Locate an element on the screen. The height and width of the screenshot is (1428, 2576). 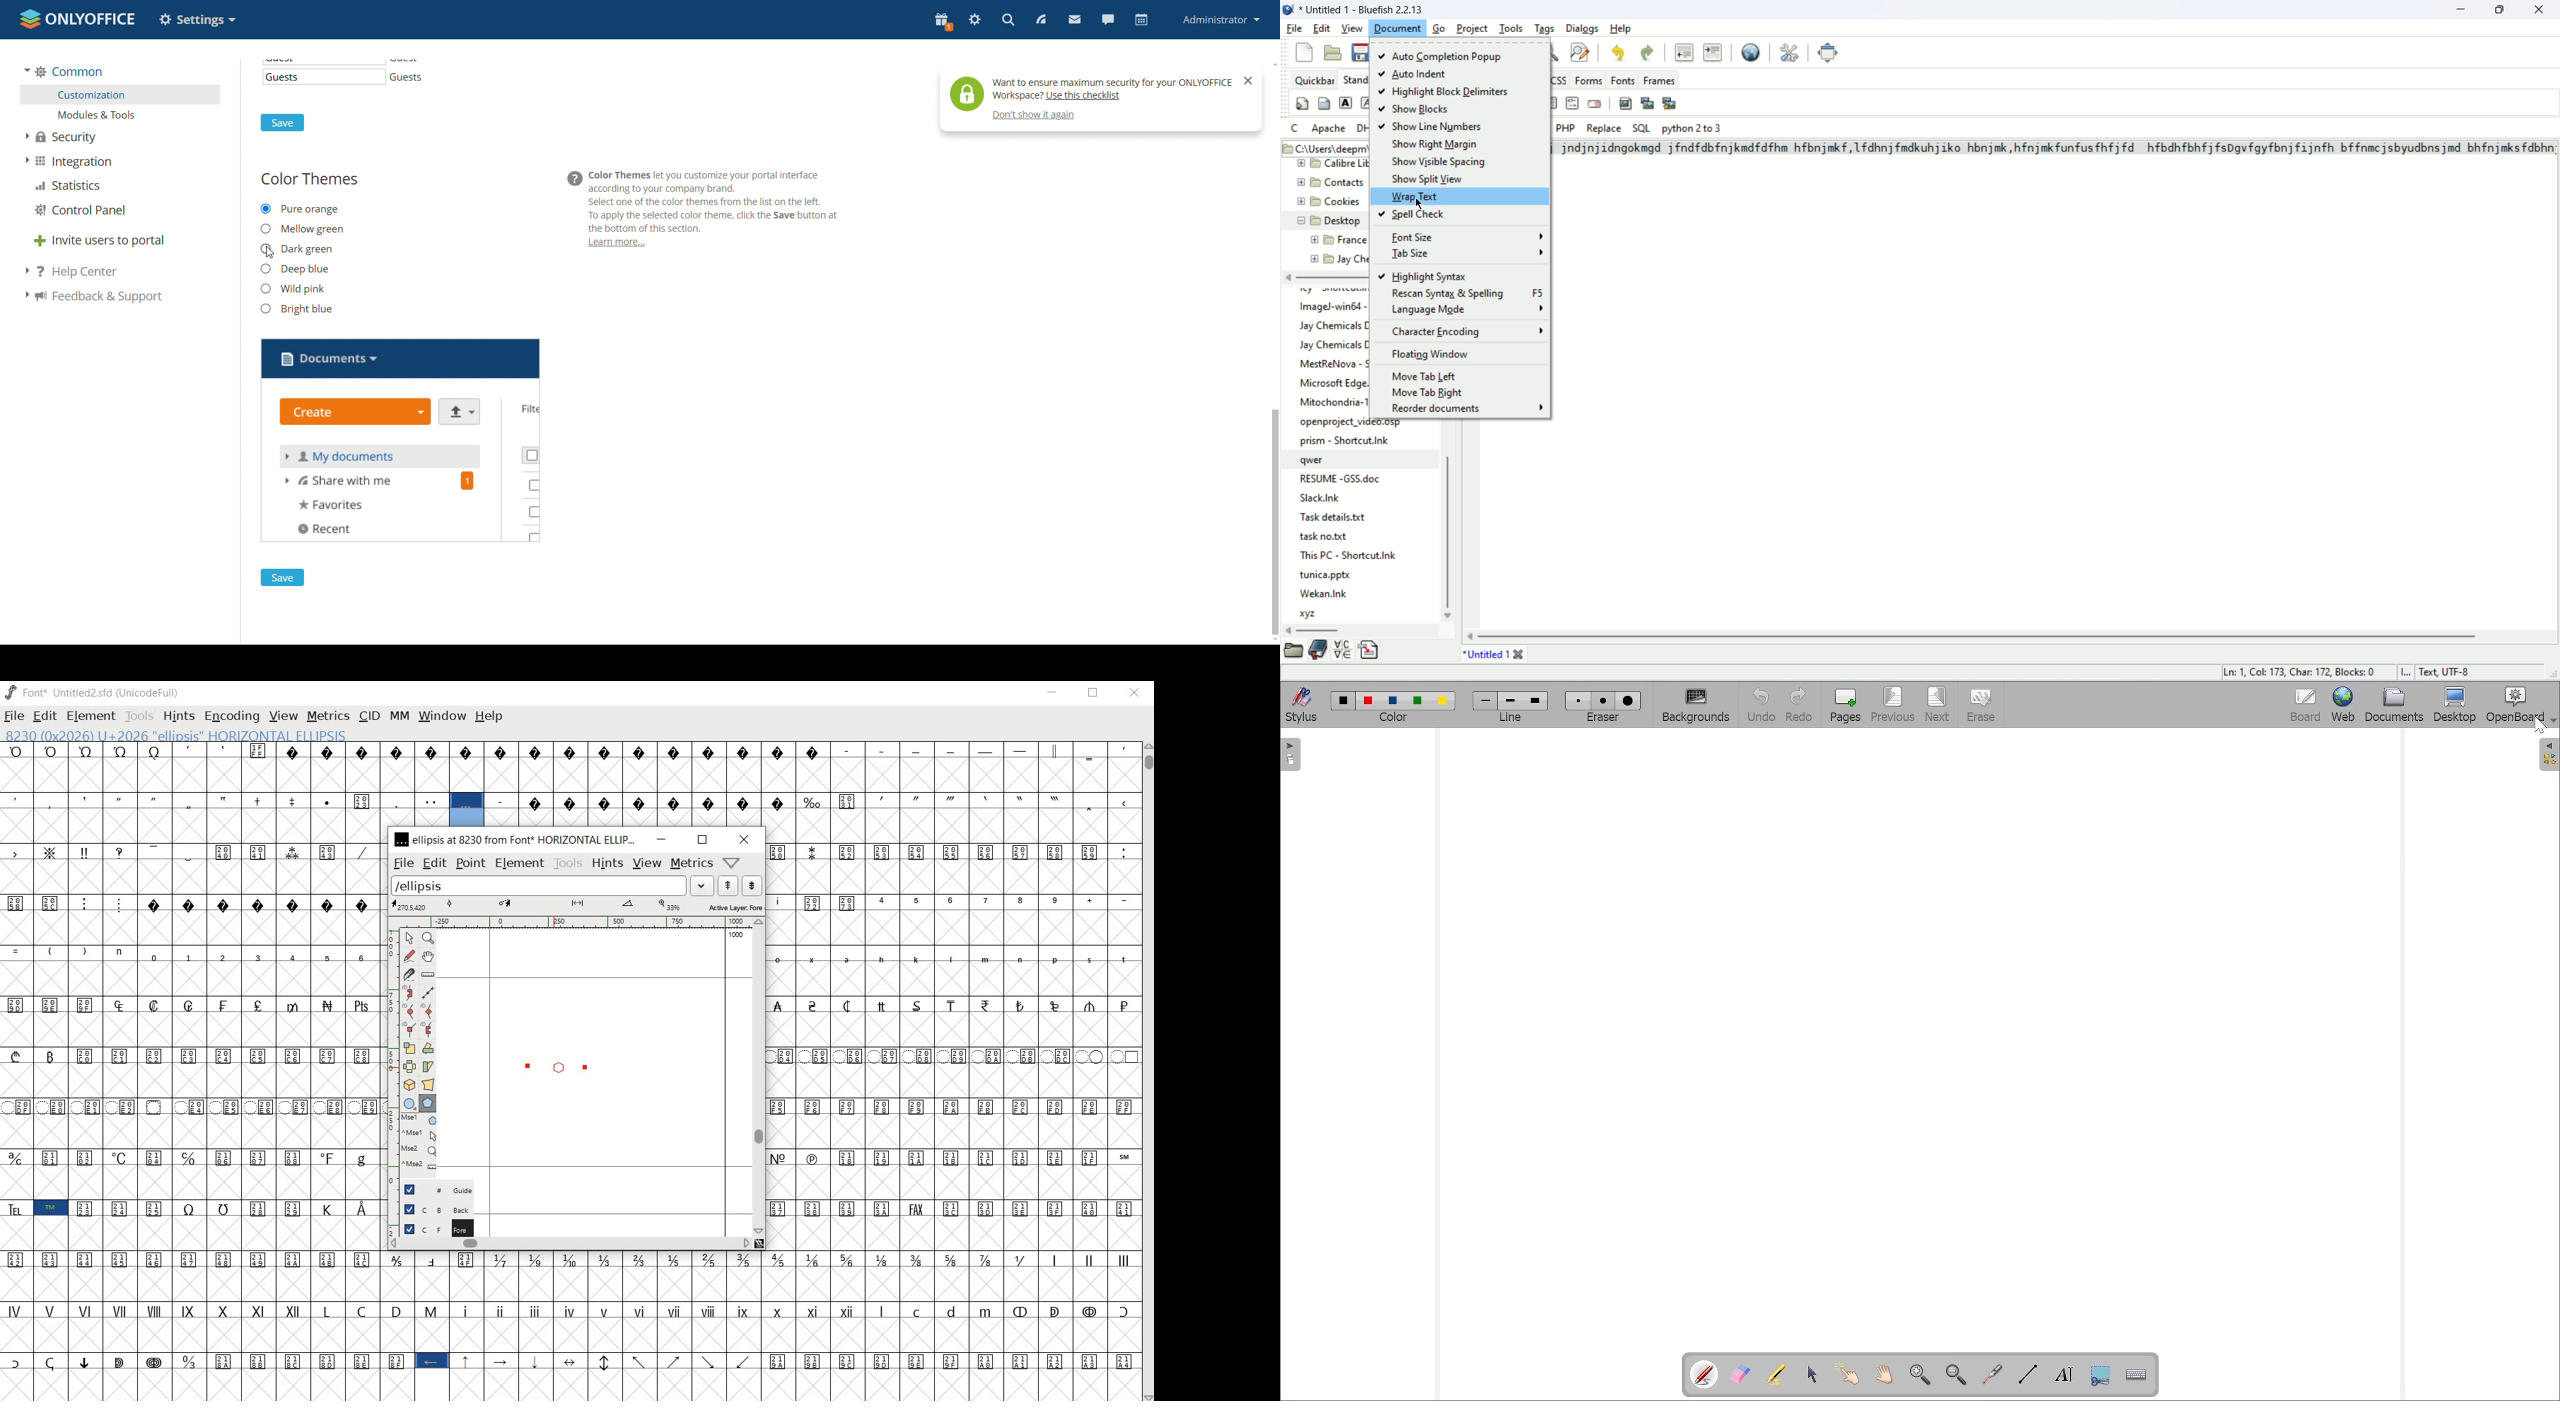
minimize is located at coordinates (2461, 9).